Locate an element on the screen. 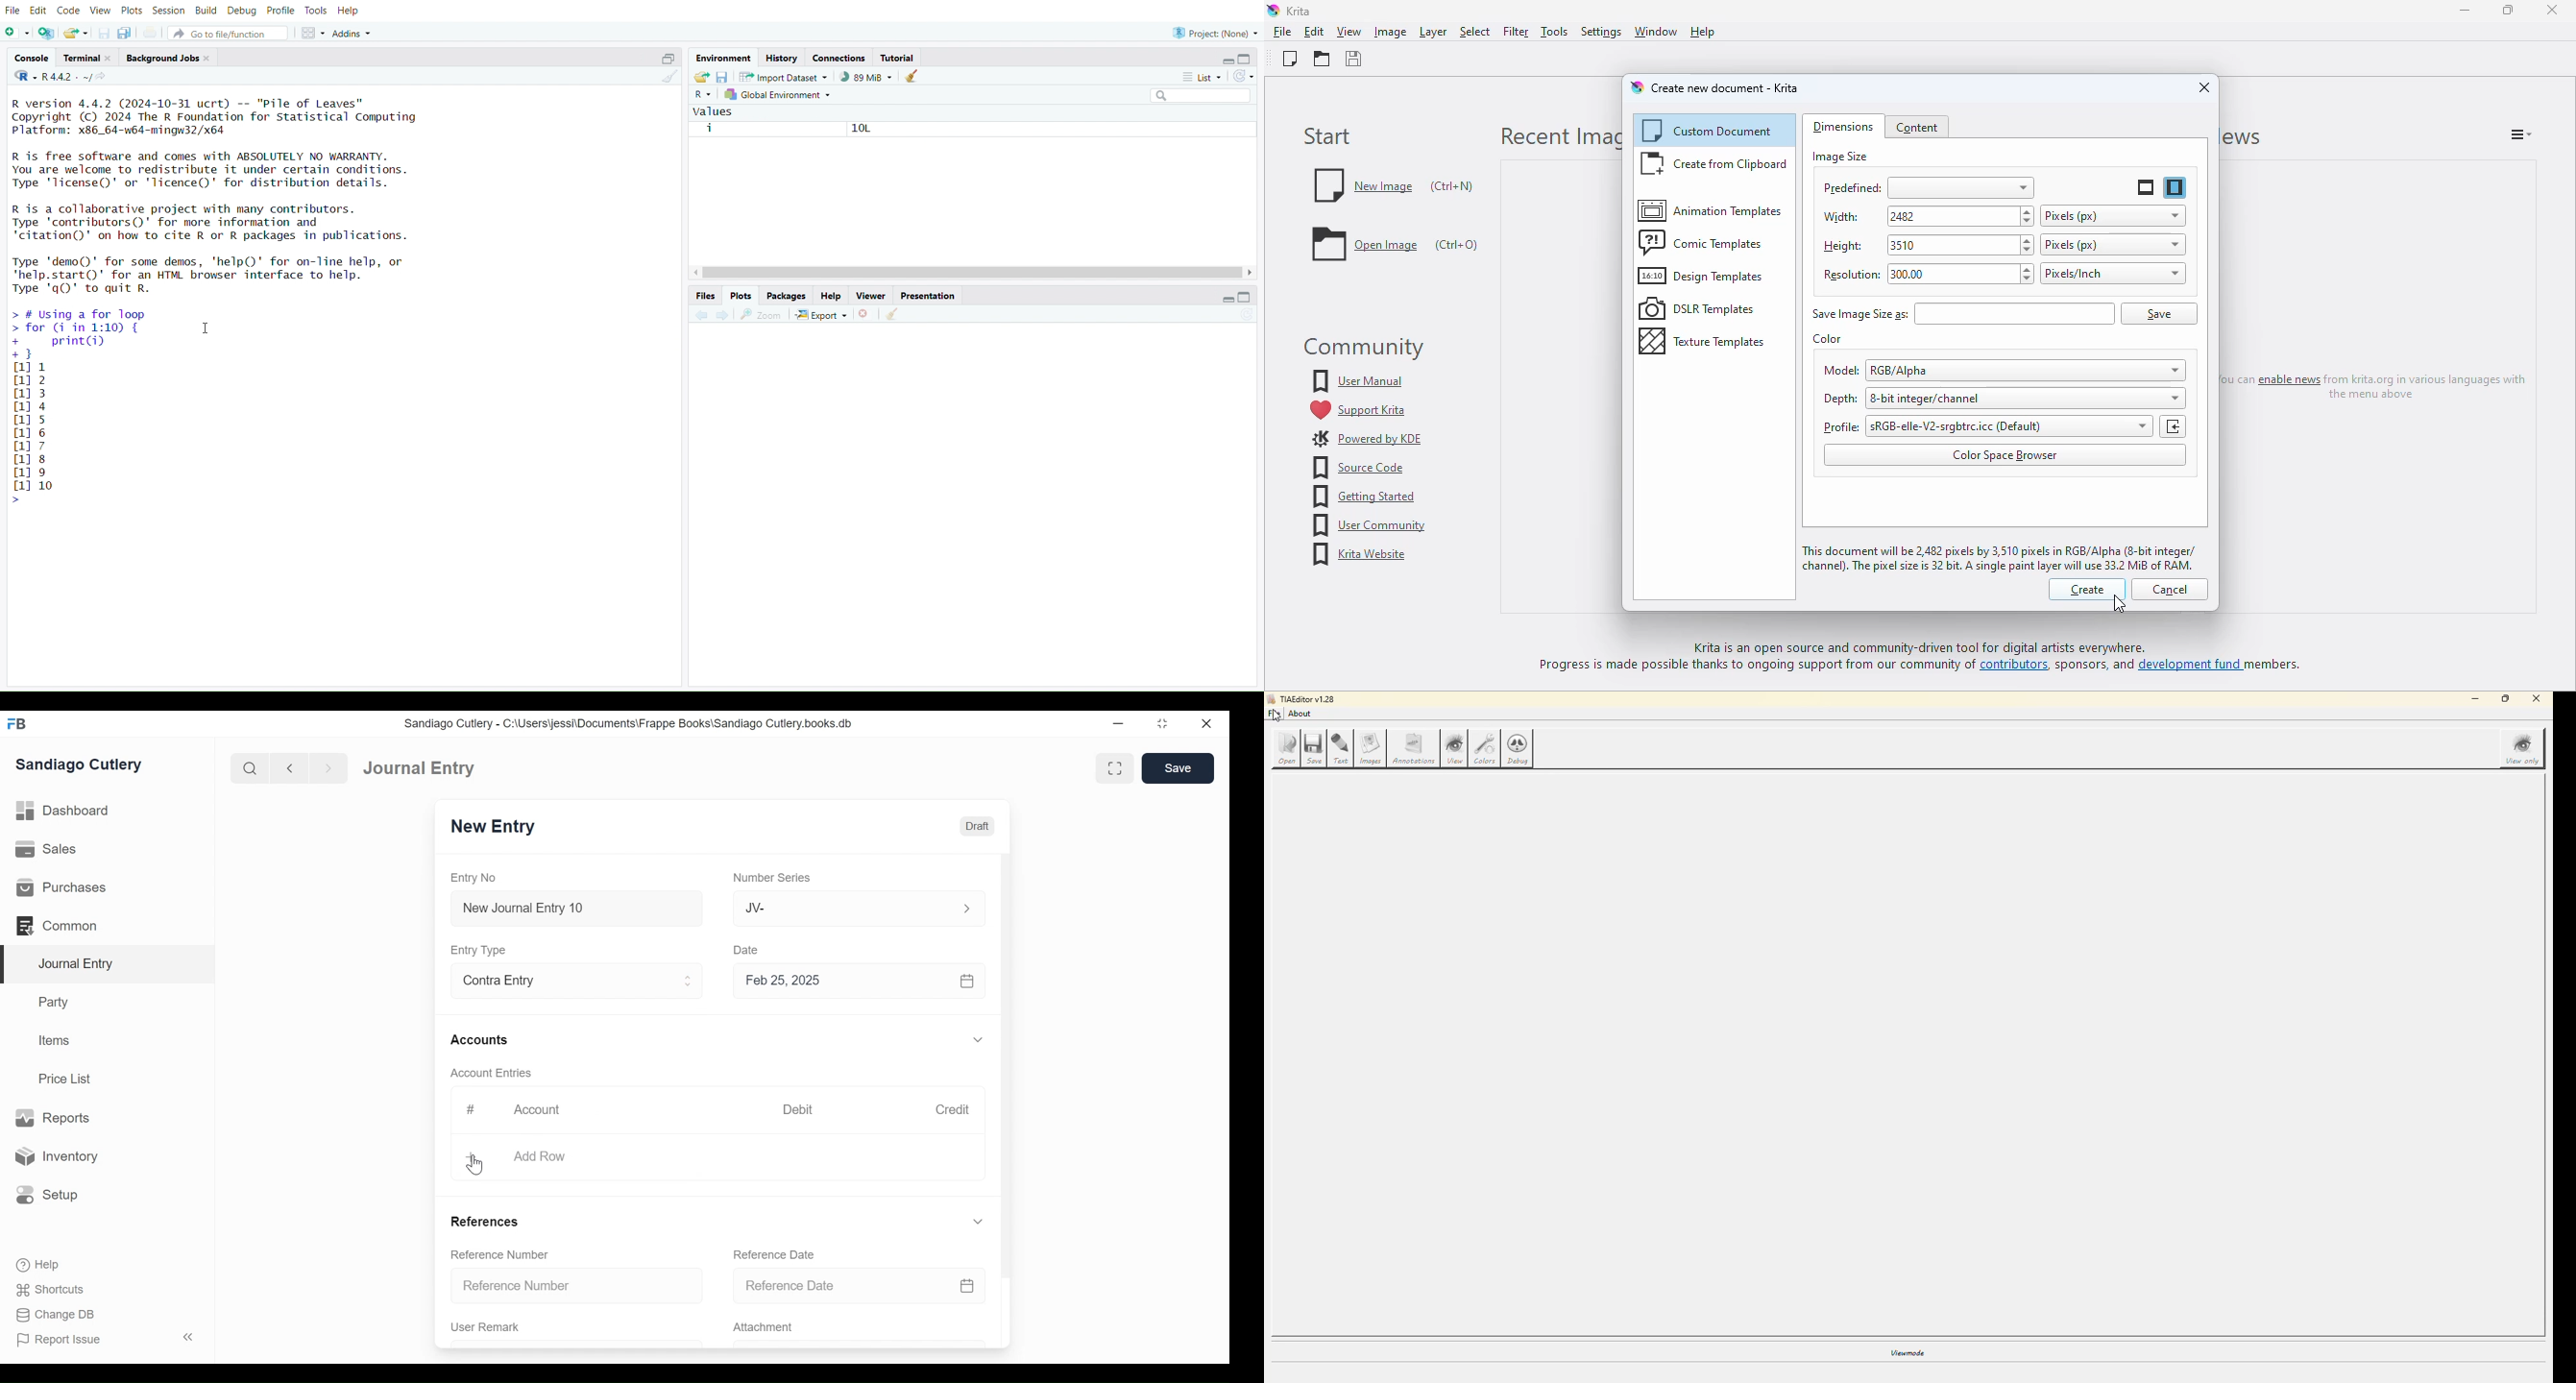 The width and height of the screenshot is (2576, 1400). view the current working directory is located at coordinates (102, 78).